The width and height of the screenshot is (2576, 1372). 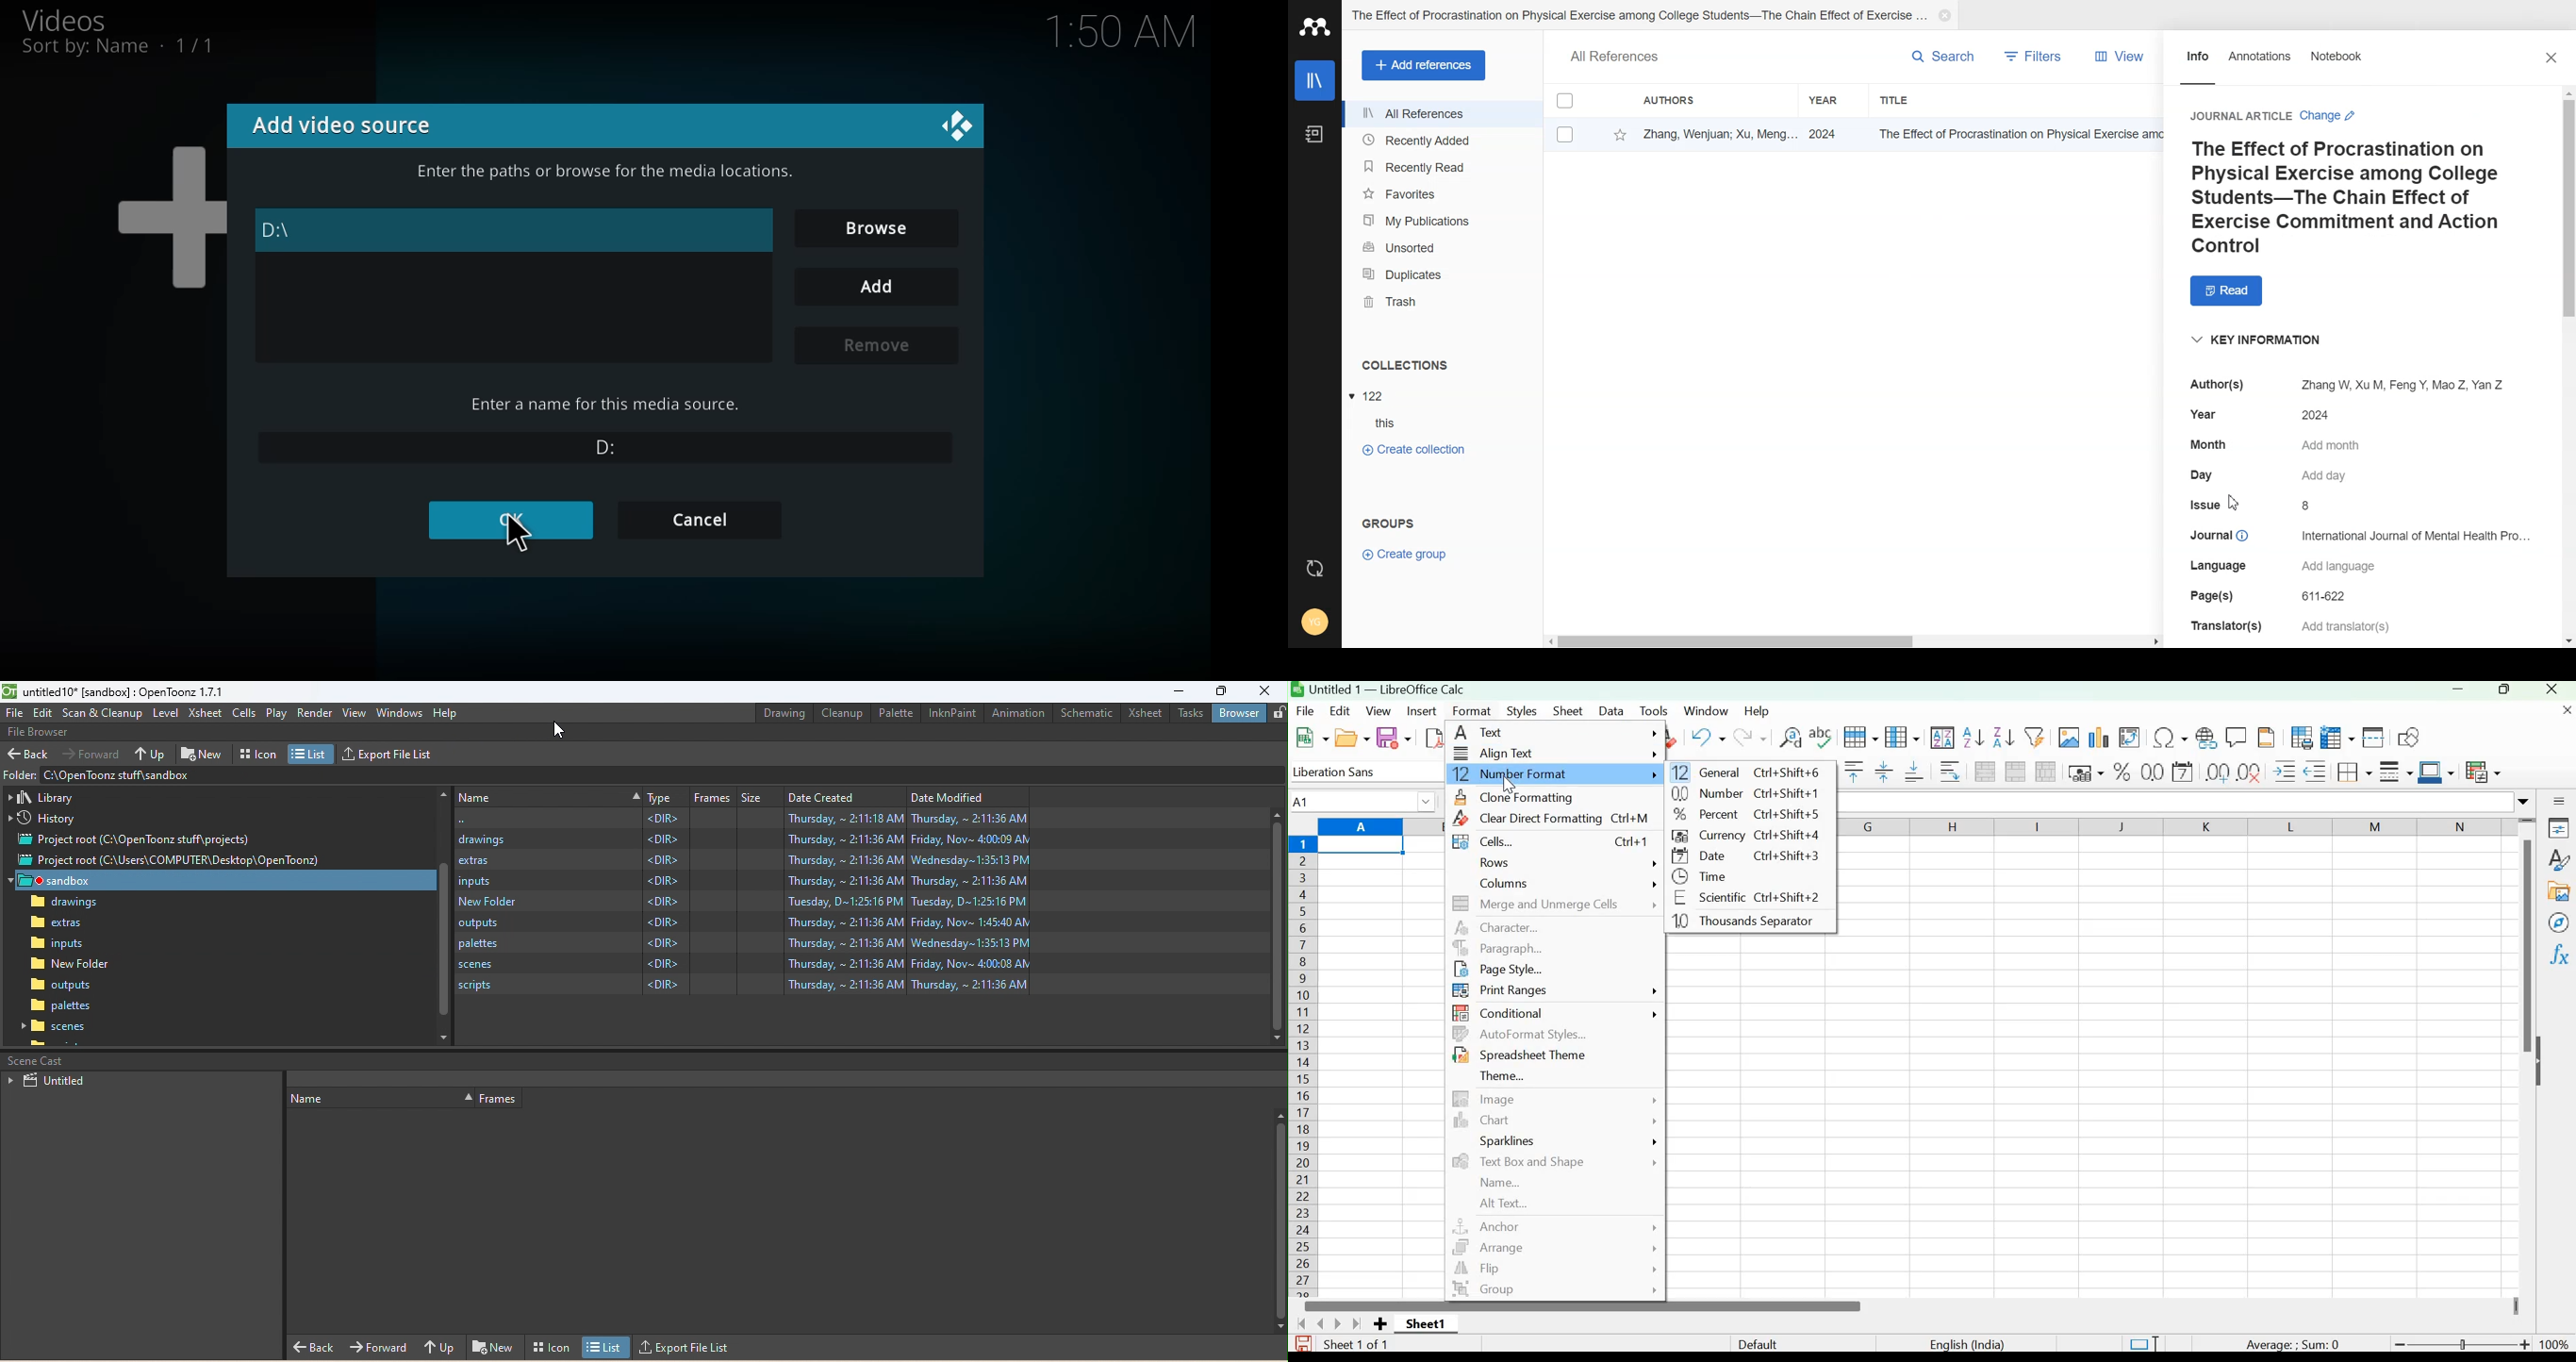 What do you see at coordinates (1565, 104) in the screenshot?
I see `Check box` at bounding box center [1565, 104].